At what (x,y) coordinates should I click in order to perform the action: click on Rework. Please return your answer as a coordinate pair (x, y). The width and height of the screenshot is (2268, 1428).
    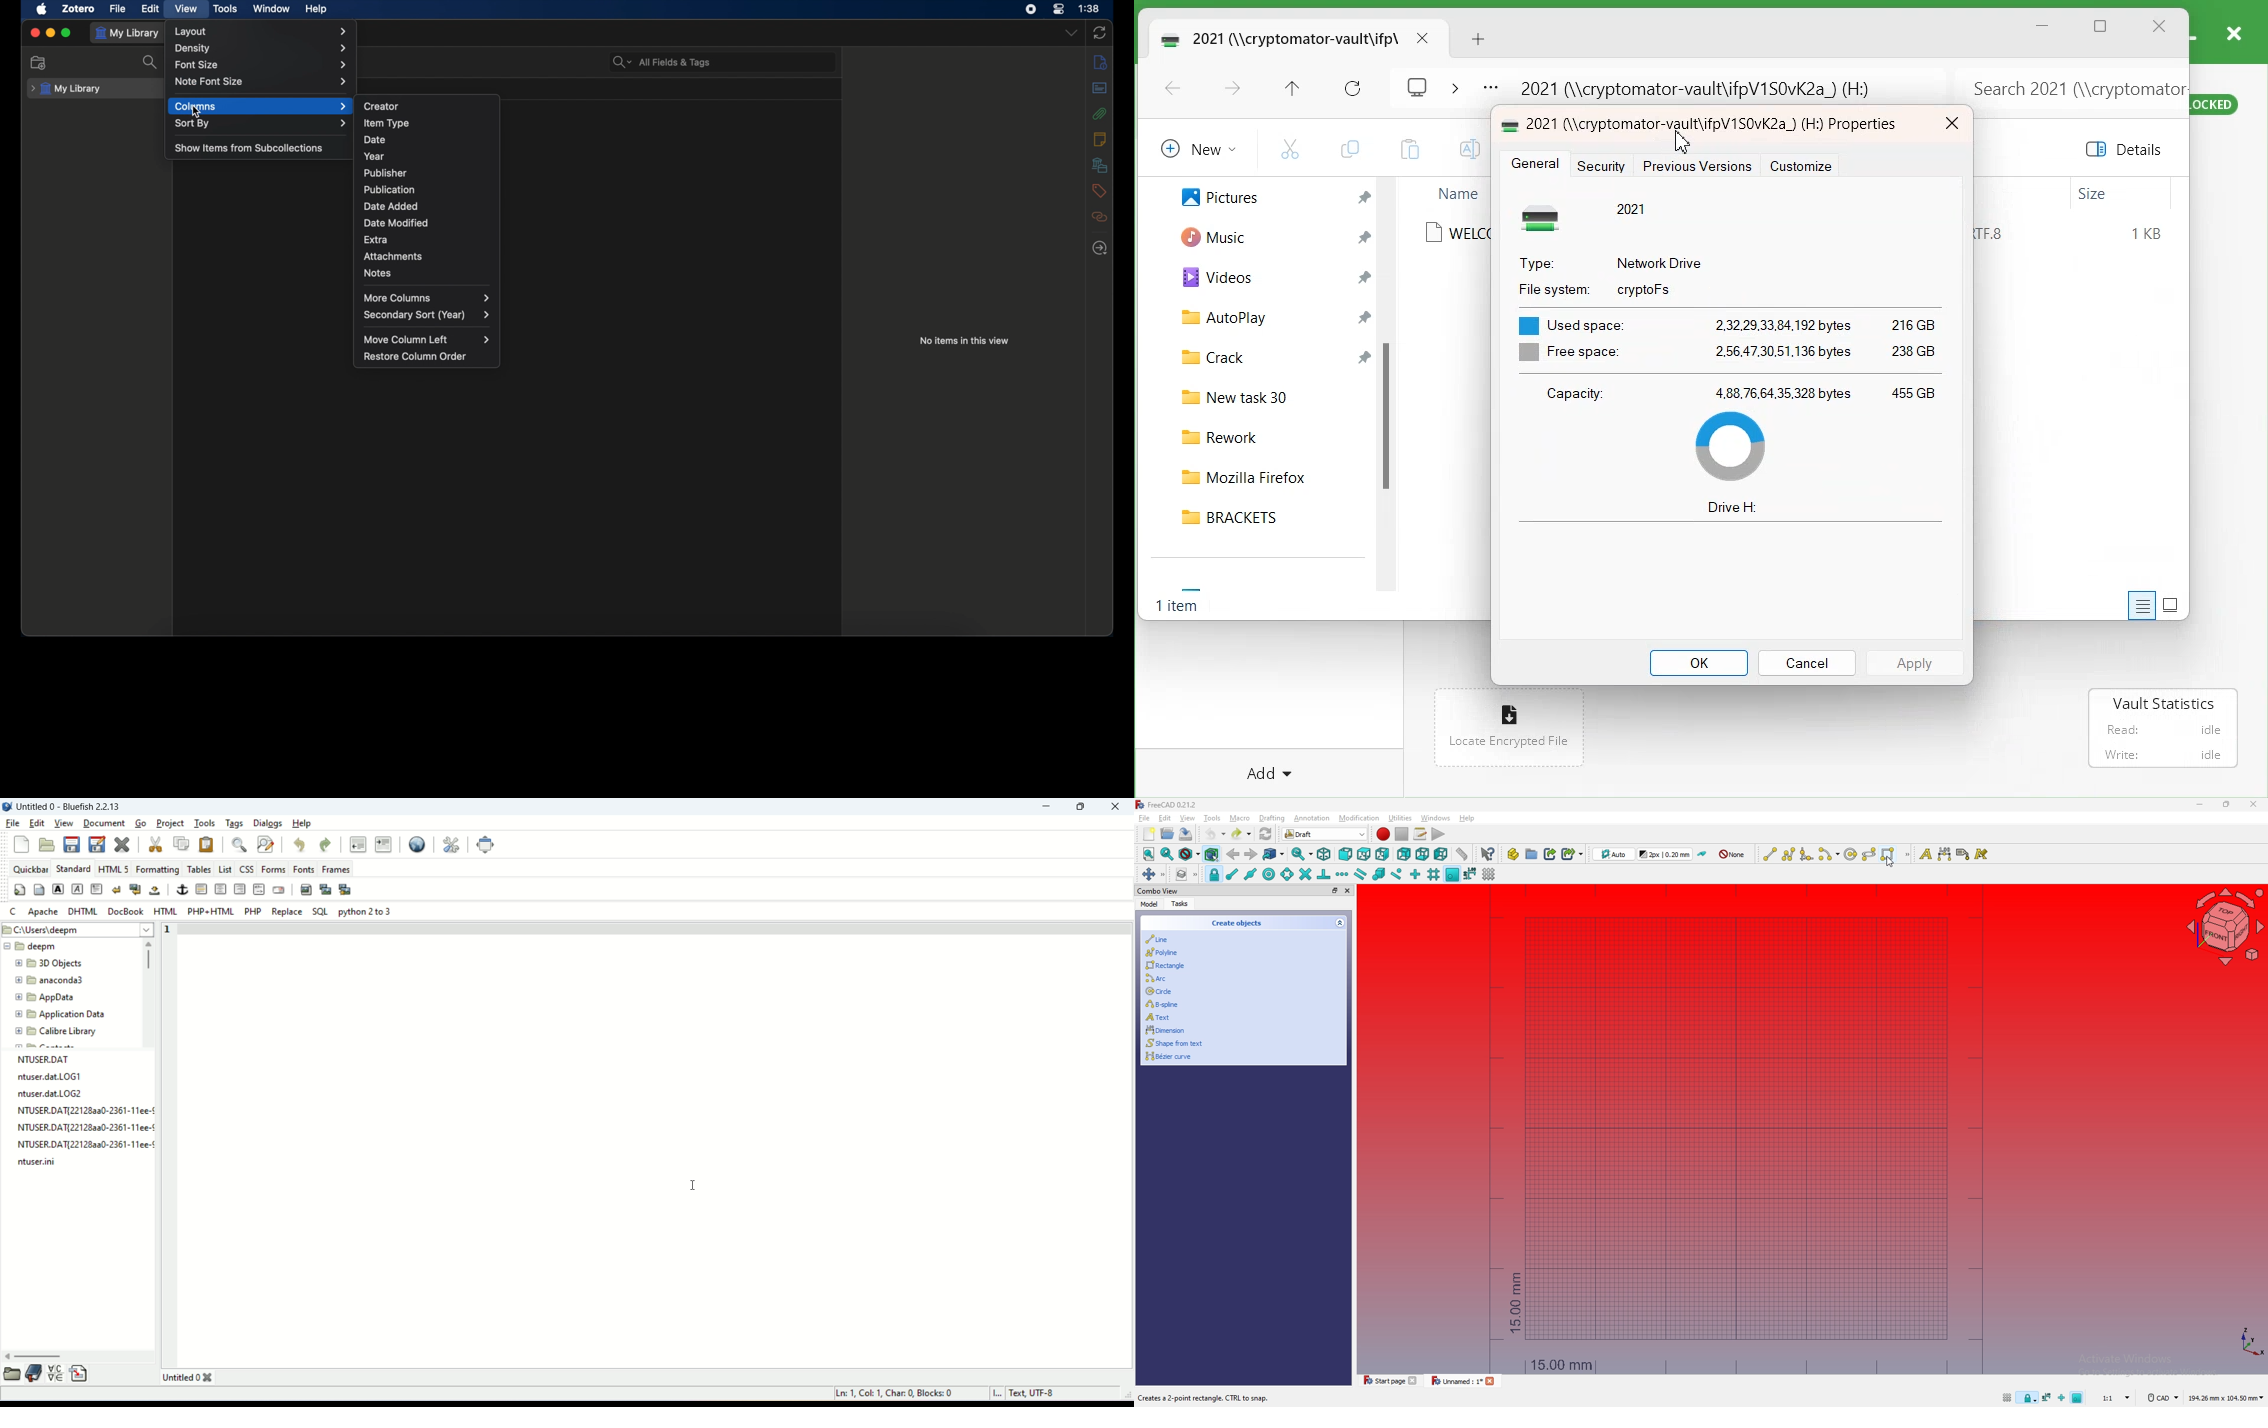
    Looking at the image, I should click on (1266, 434).